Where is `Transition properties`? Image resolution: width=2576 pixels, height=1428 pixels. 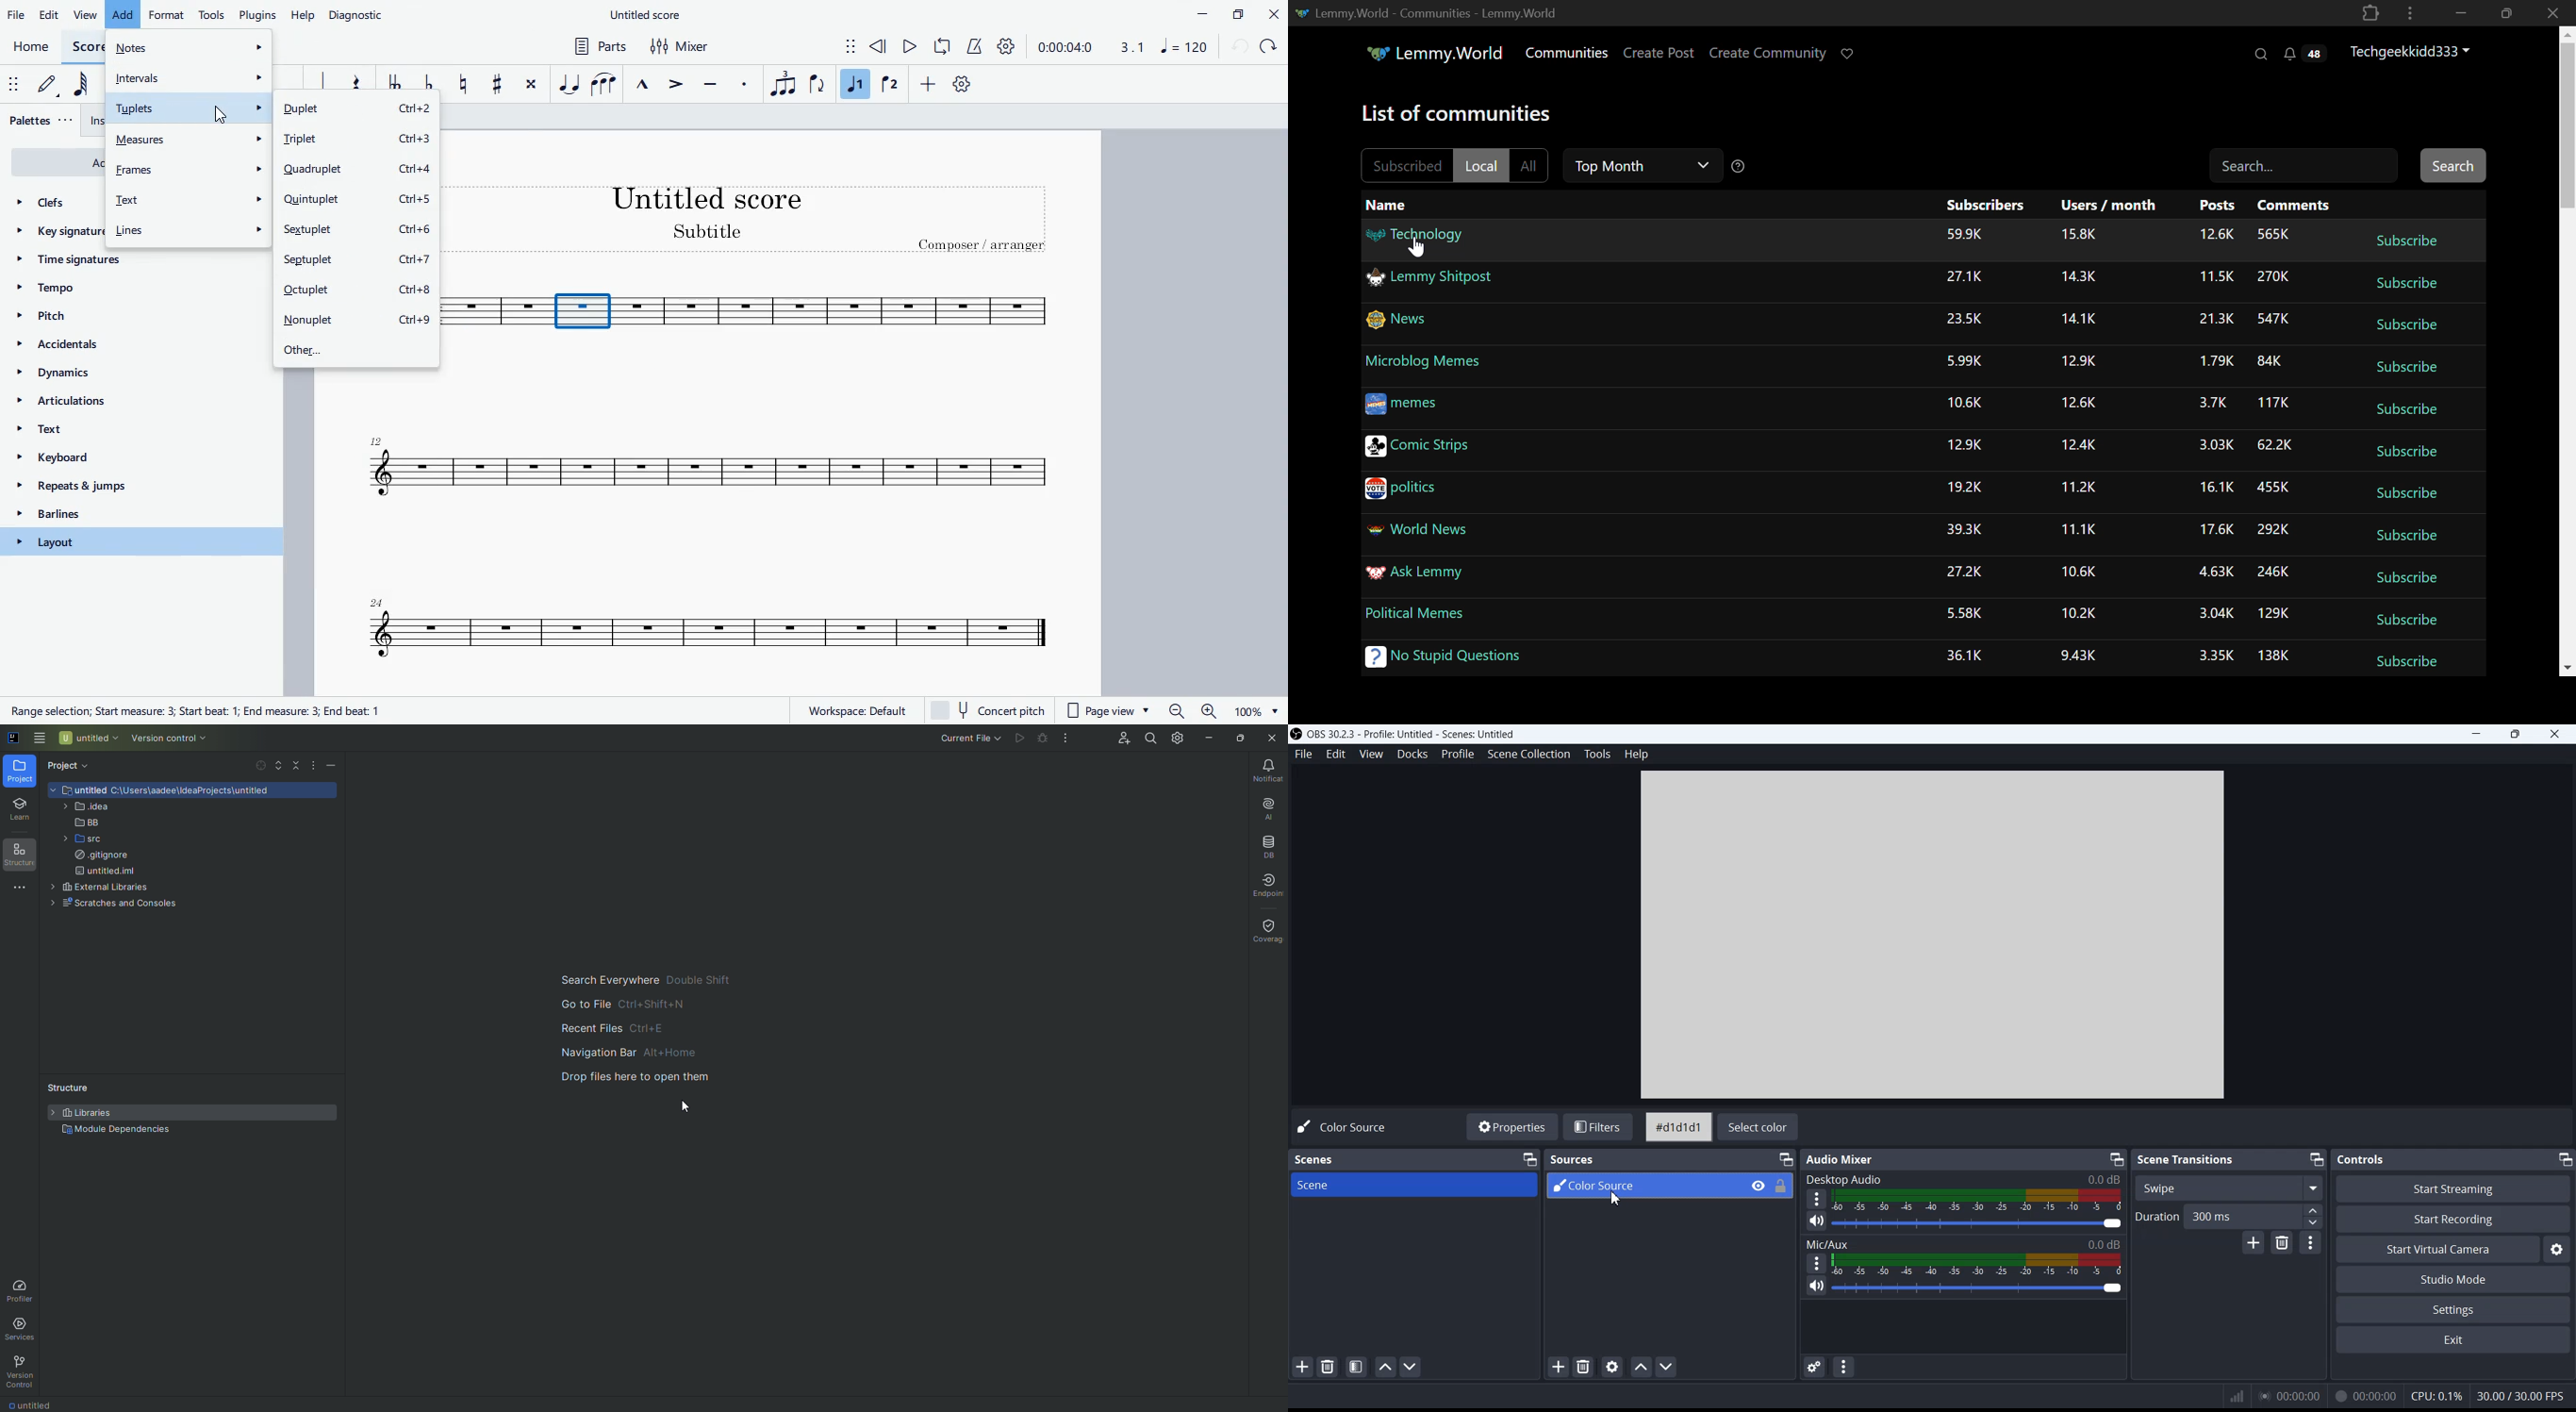 Transition properties is located at coordinates (2310, 1242).